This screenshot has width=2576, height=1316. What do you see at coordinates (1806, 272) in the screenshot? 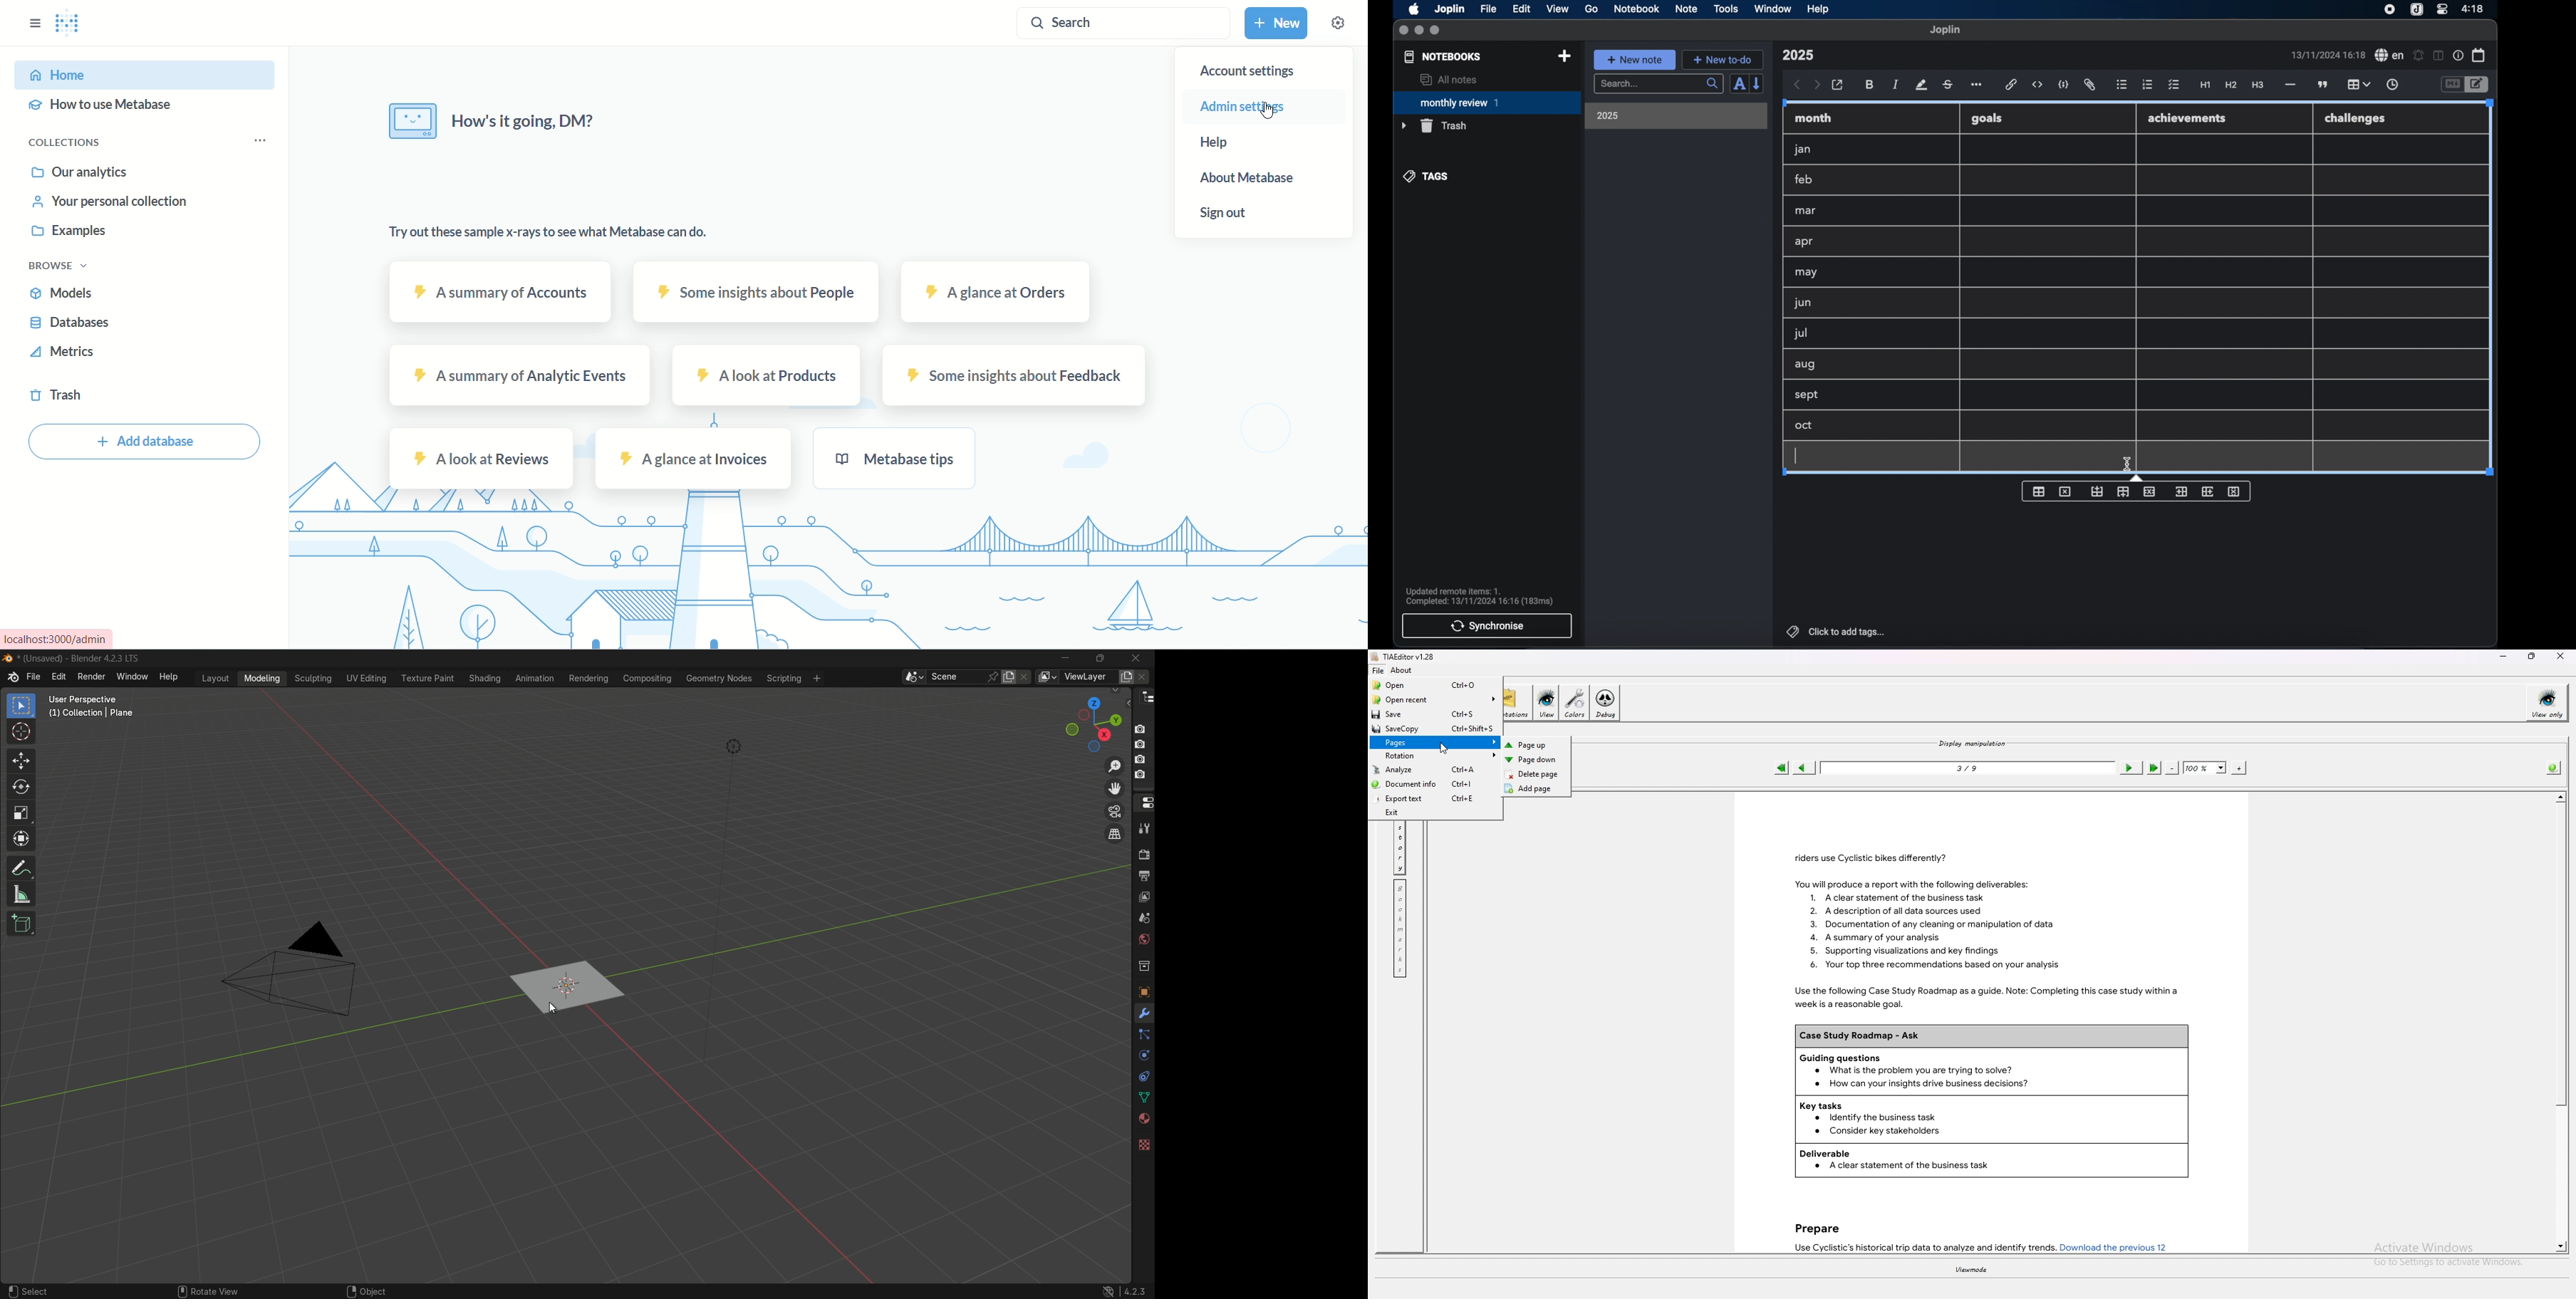
I see `may` at bounding box center [1806, 272].